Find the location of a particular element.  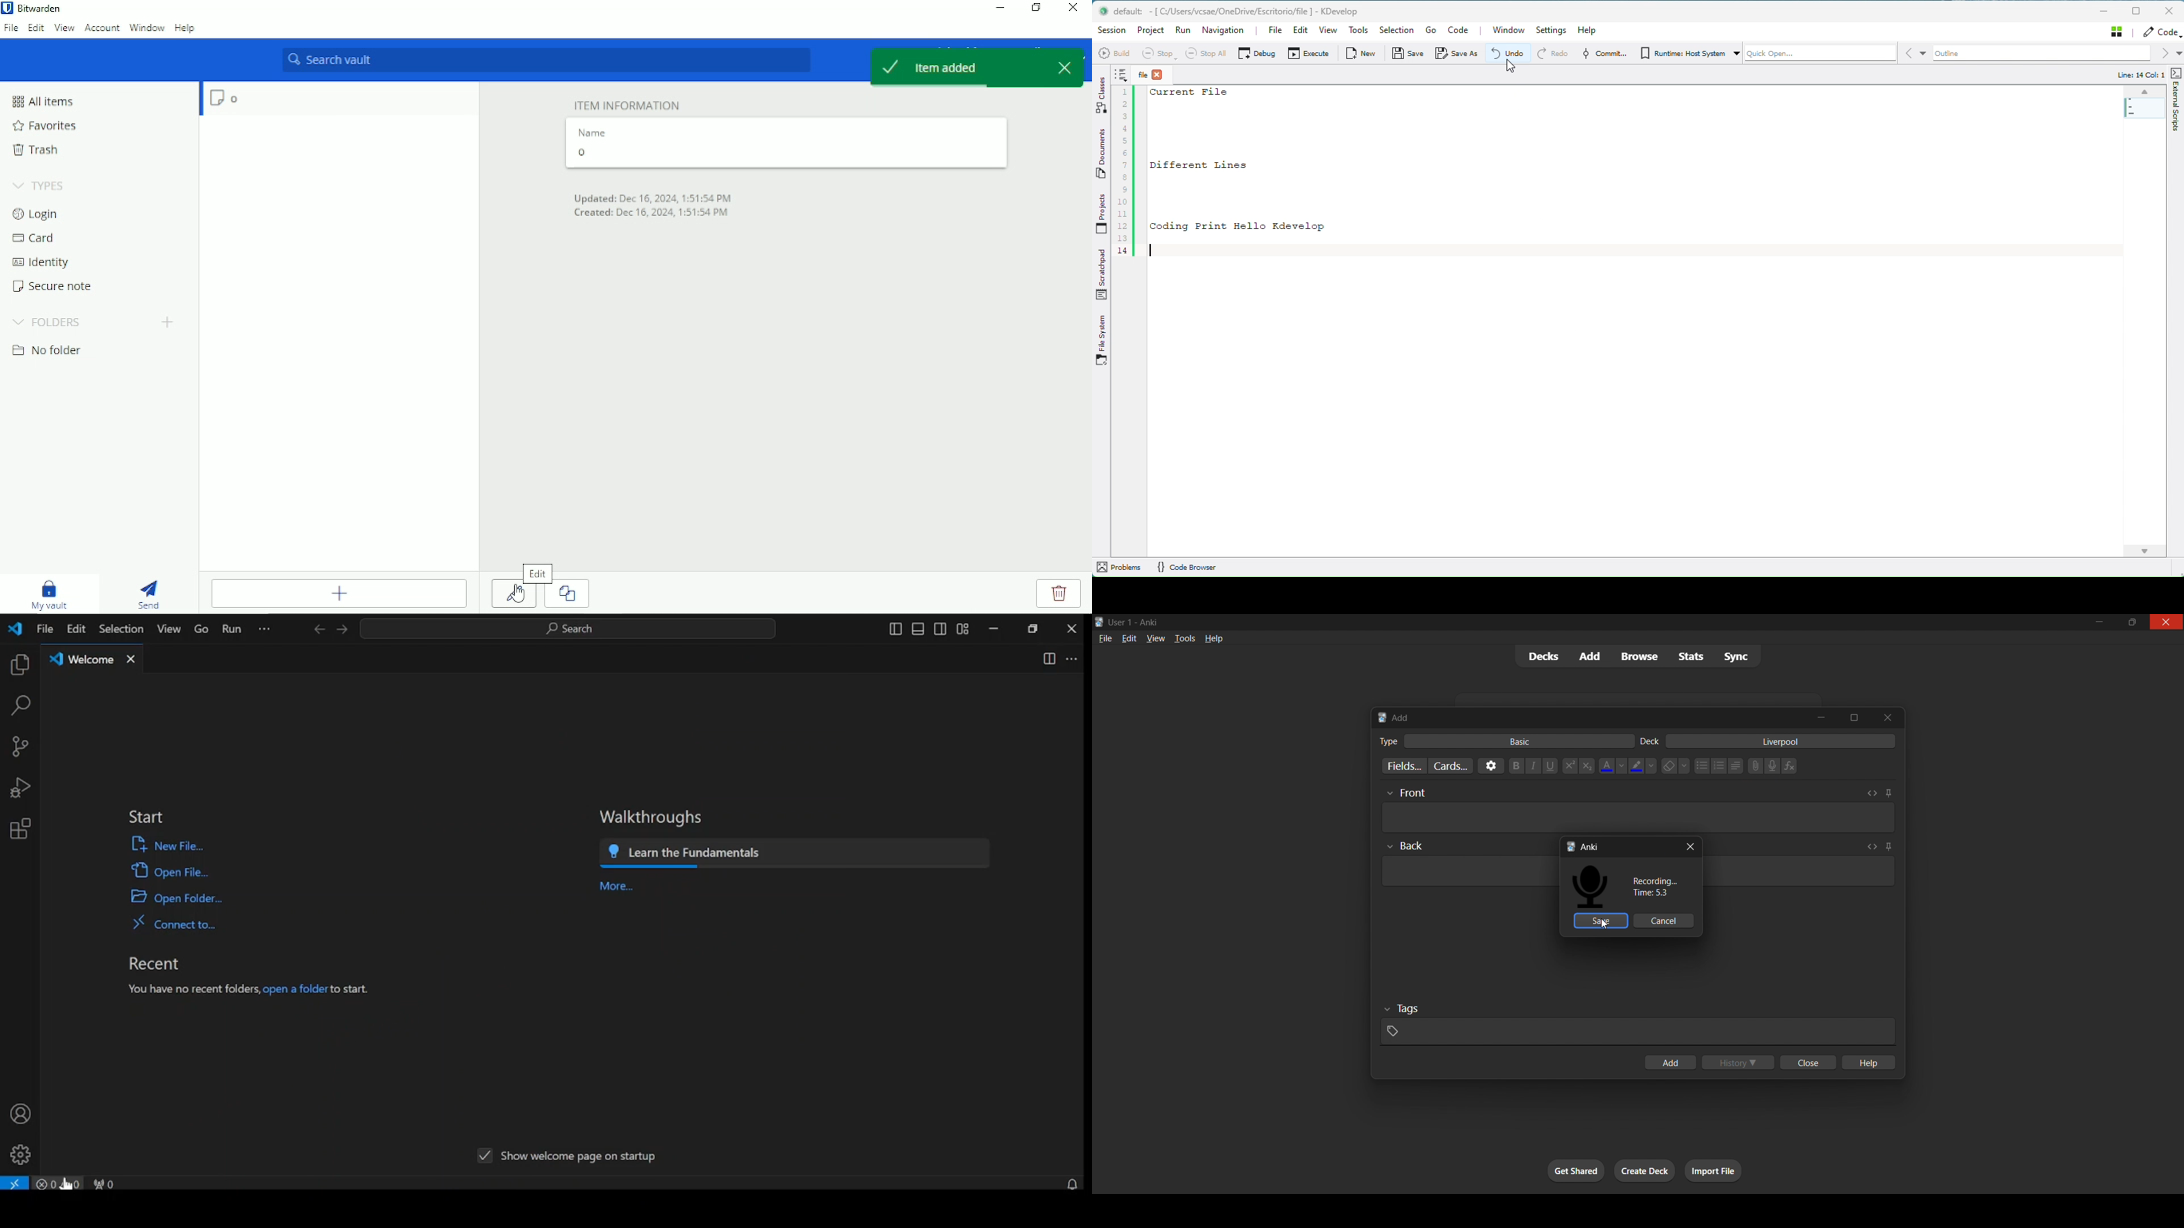

text color is located at coordinates (1611, 766).